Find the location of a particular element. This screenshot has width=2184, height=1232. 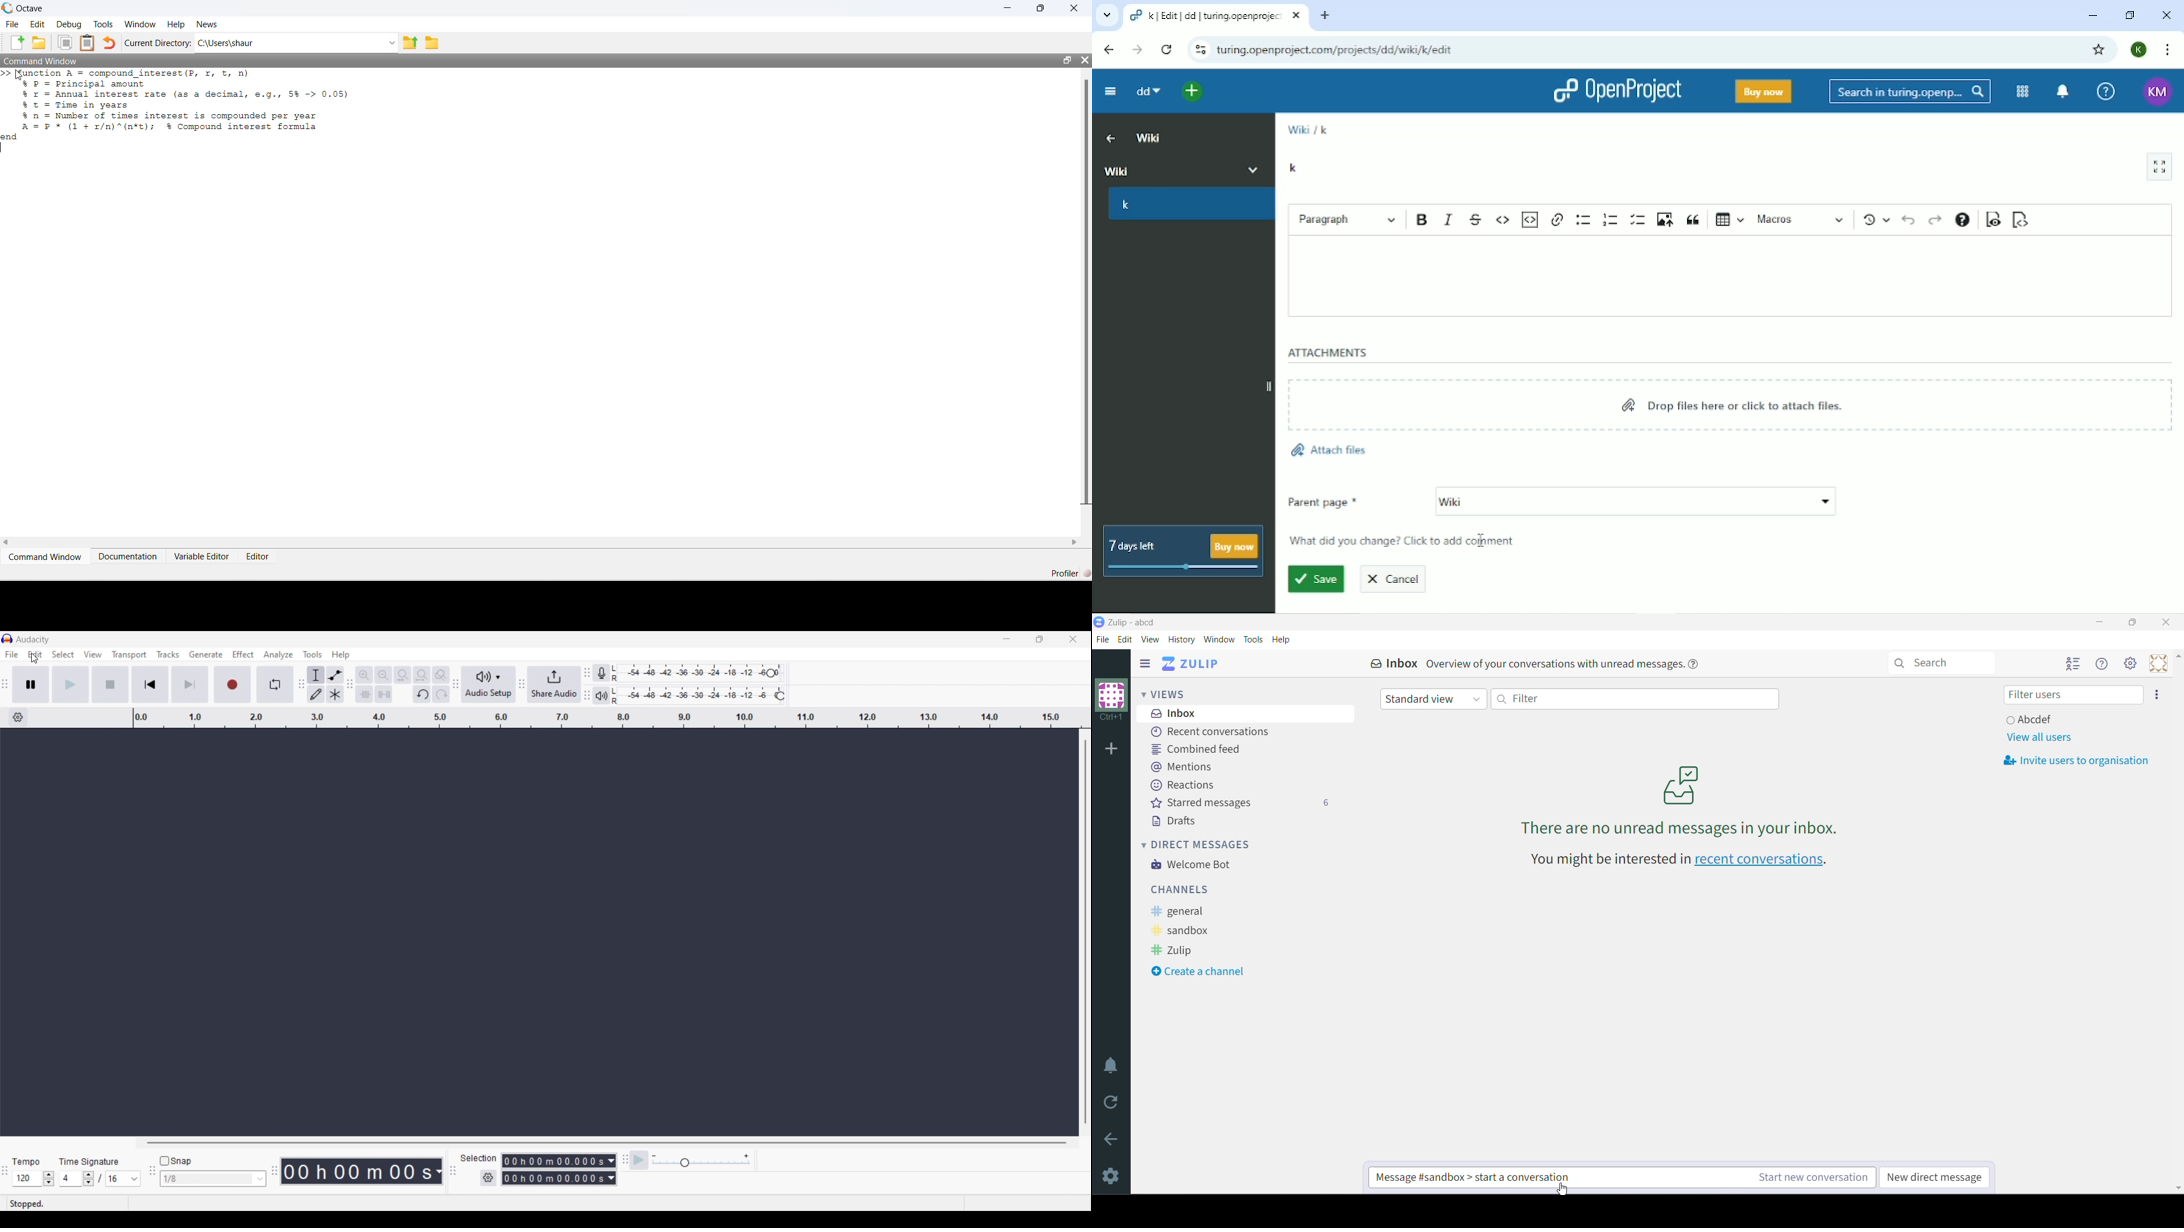

Close is located at coordinates (1084, 60).